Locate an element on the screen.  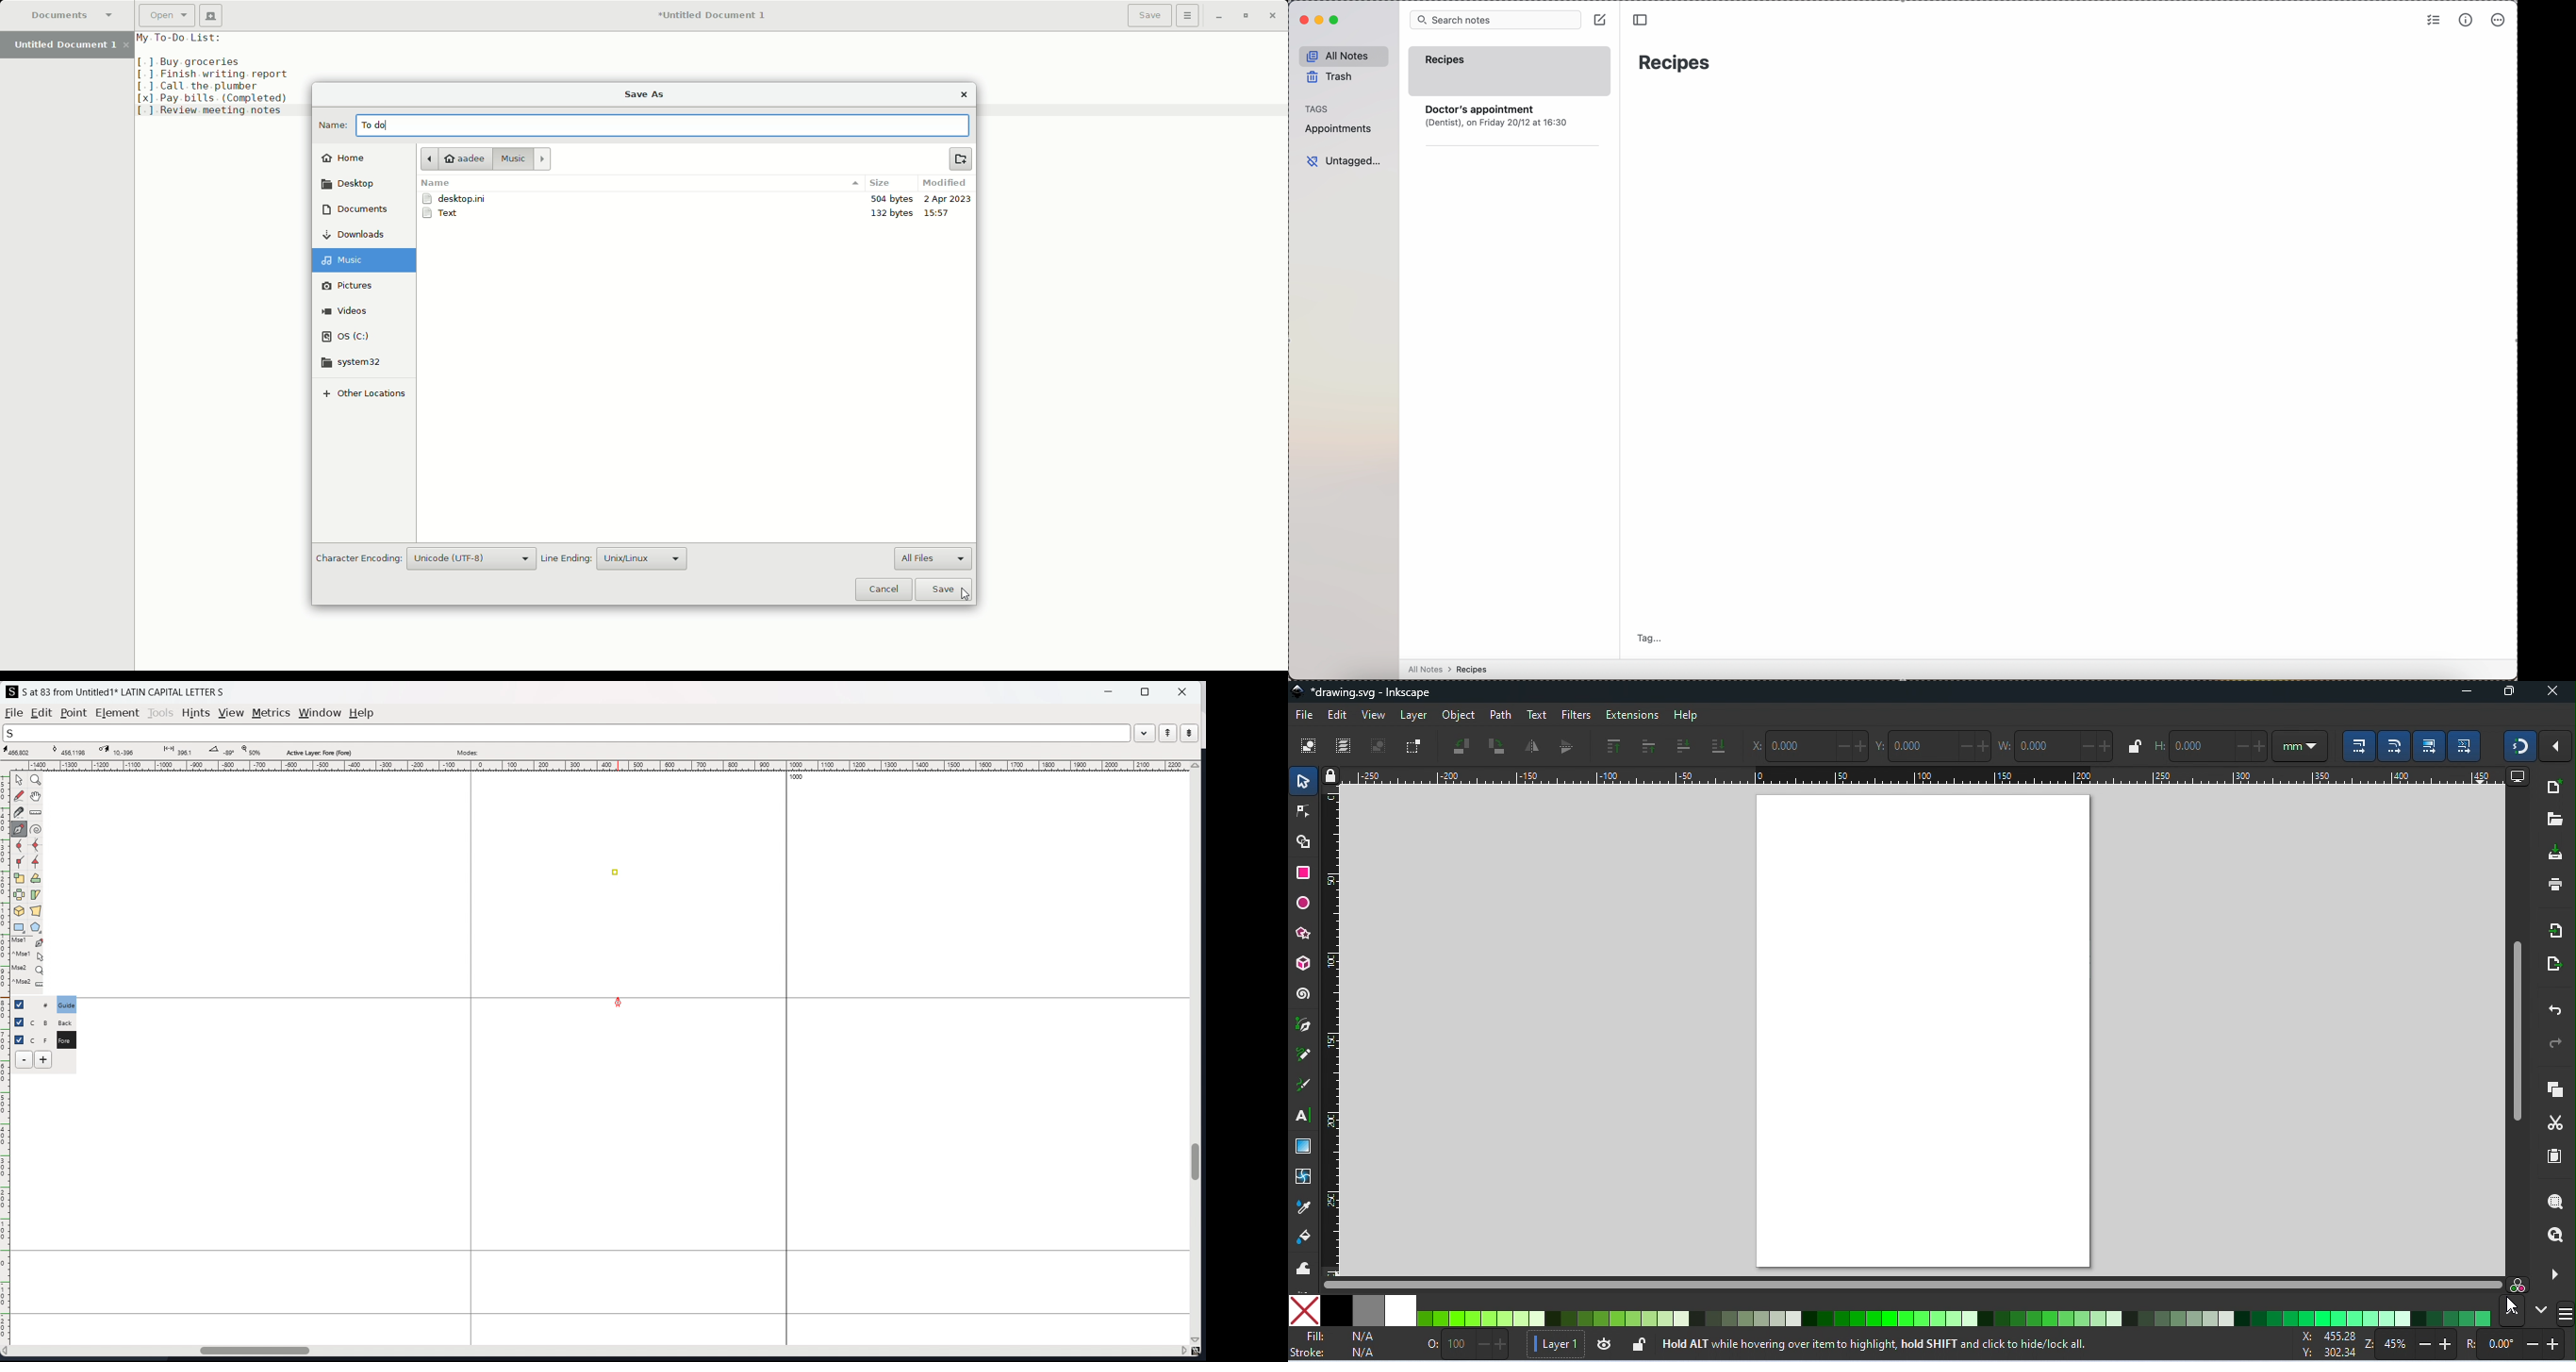
paste is located at coordinates (2553, 1158).